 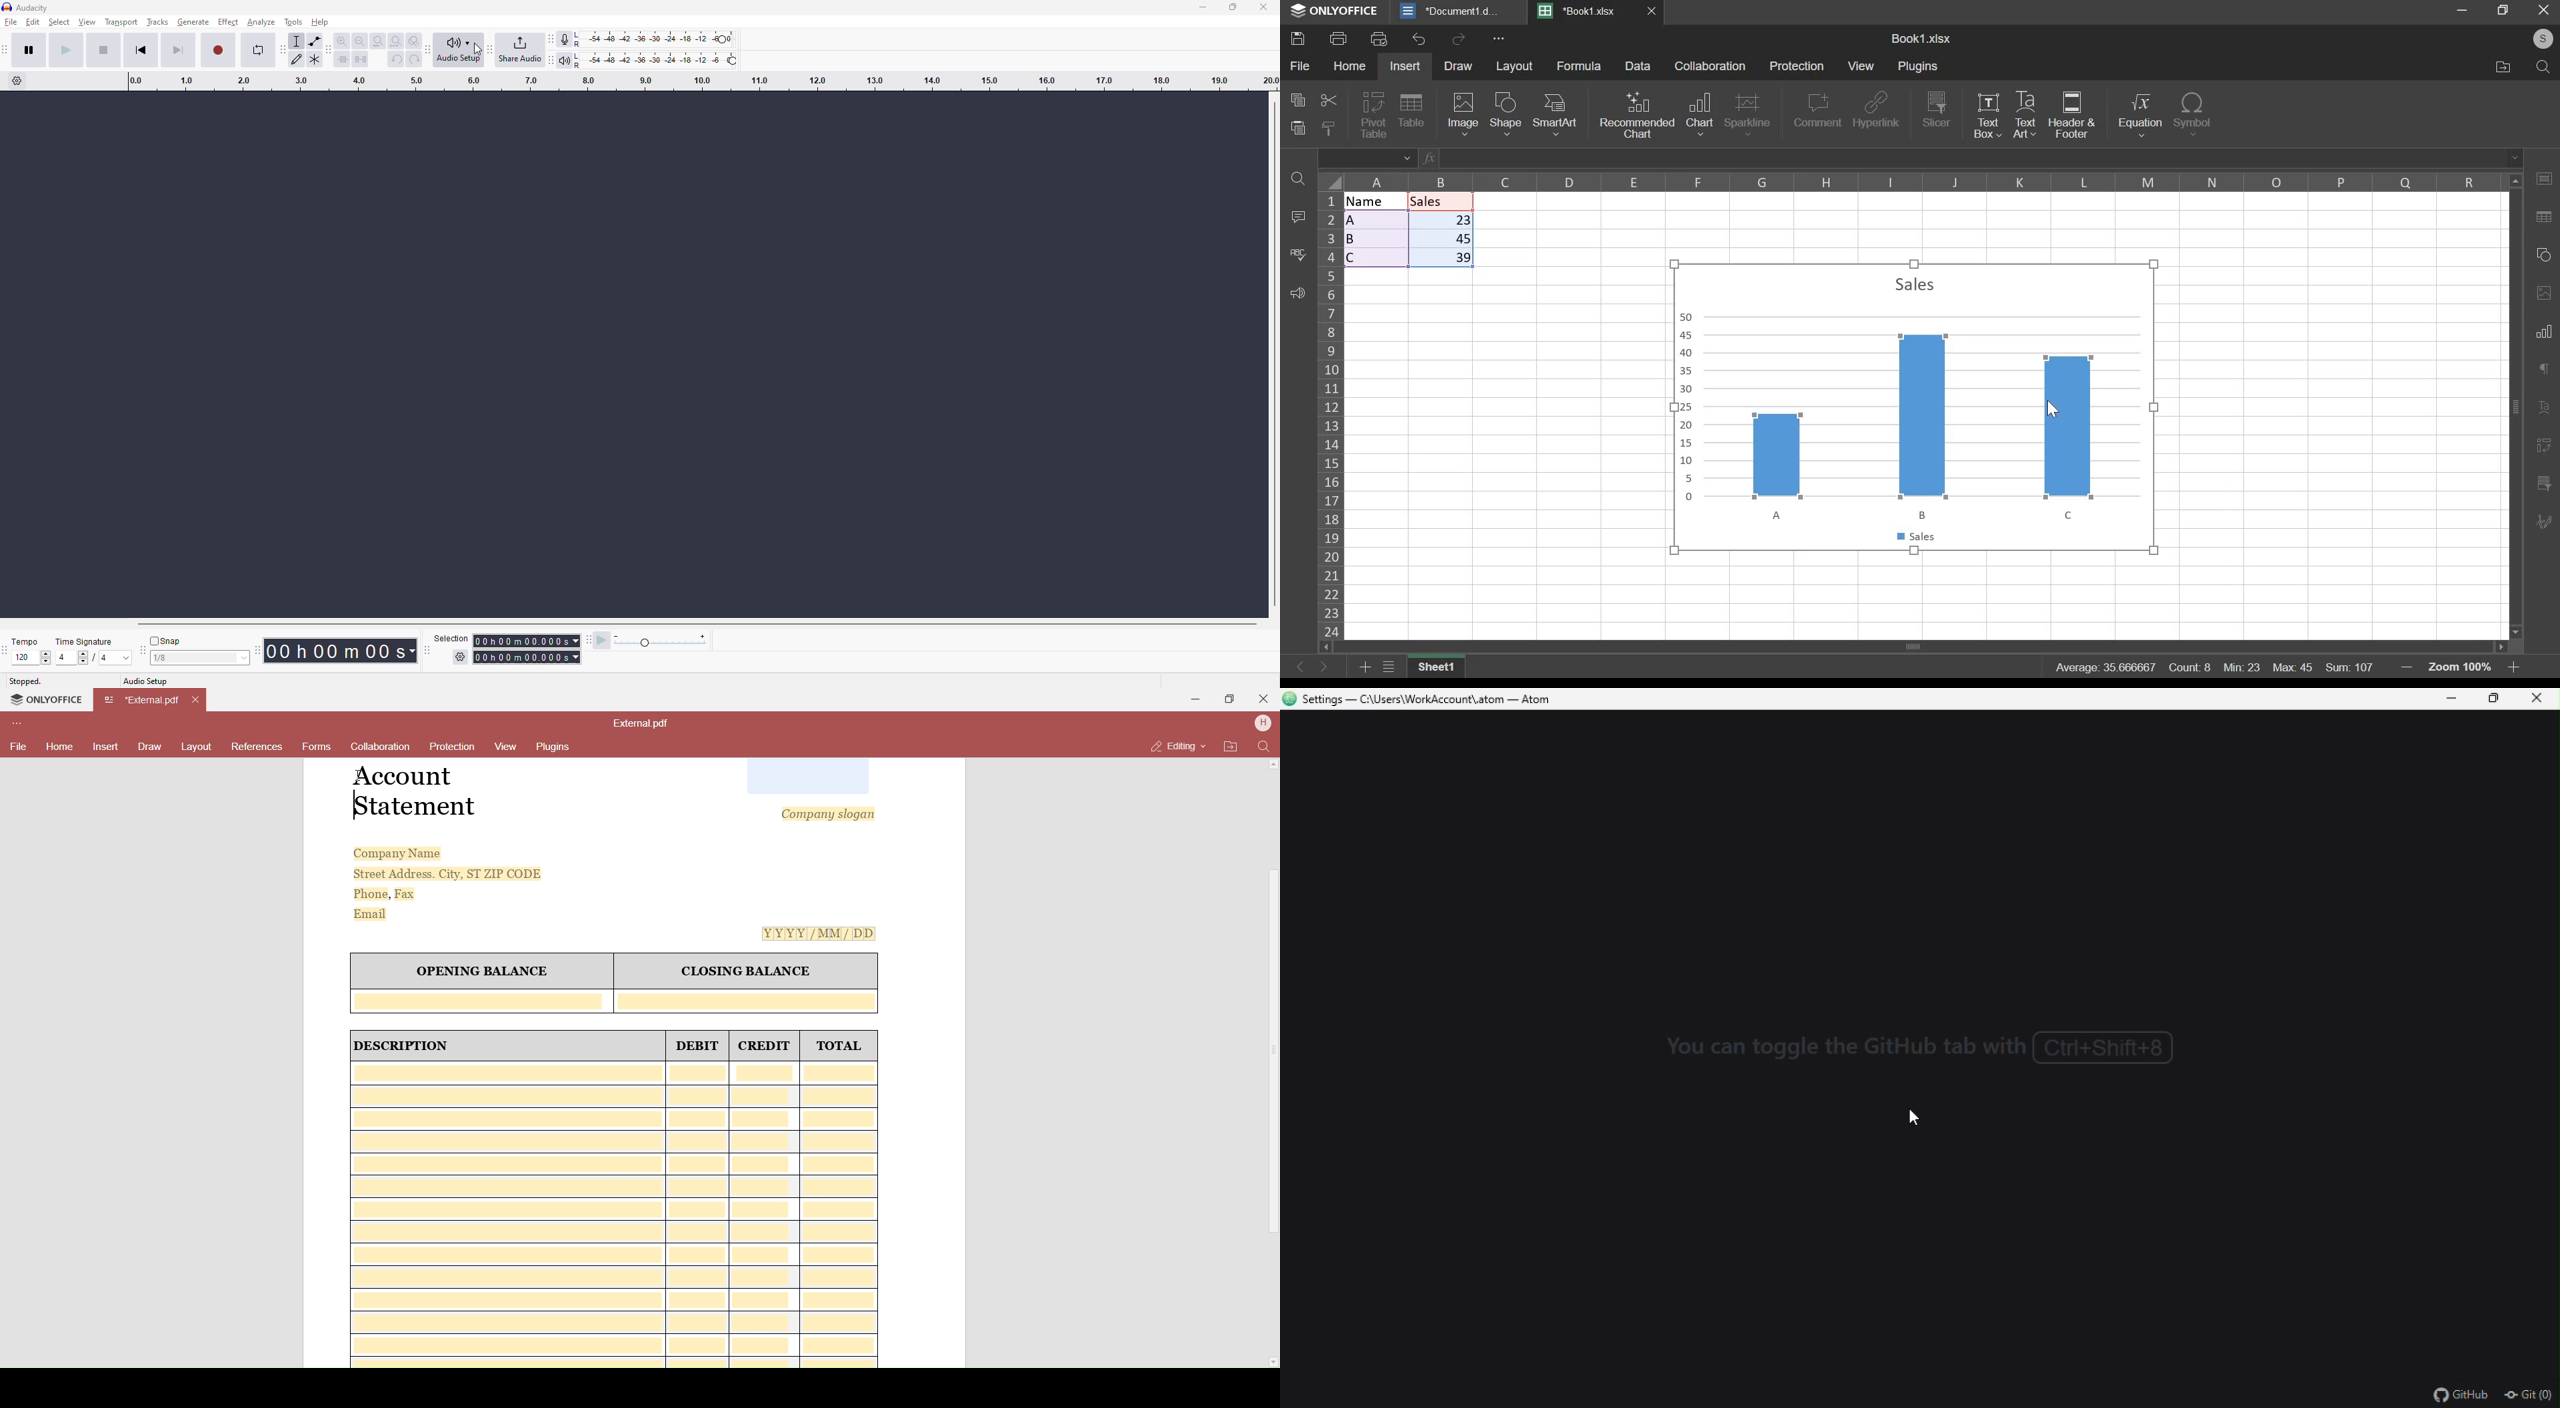 I want to click on selection, so click(x=525, y=646).